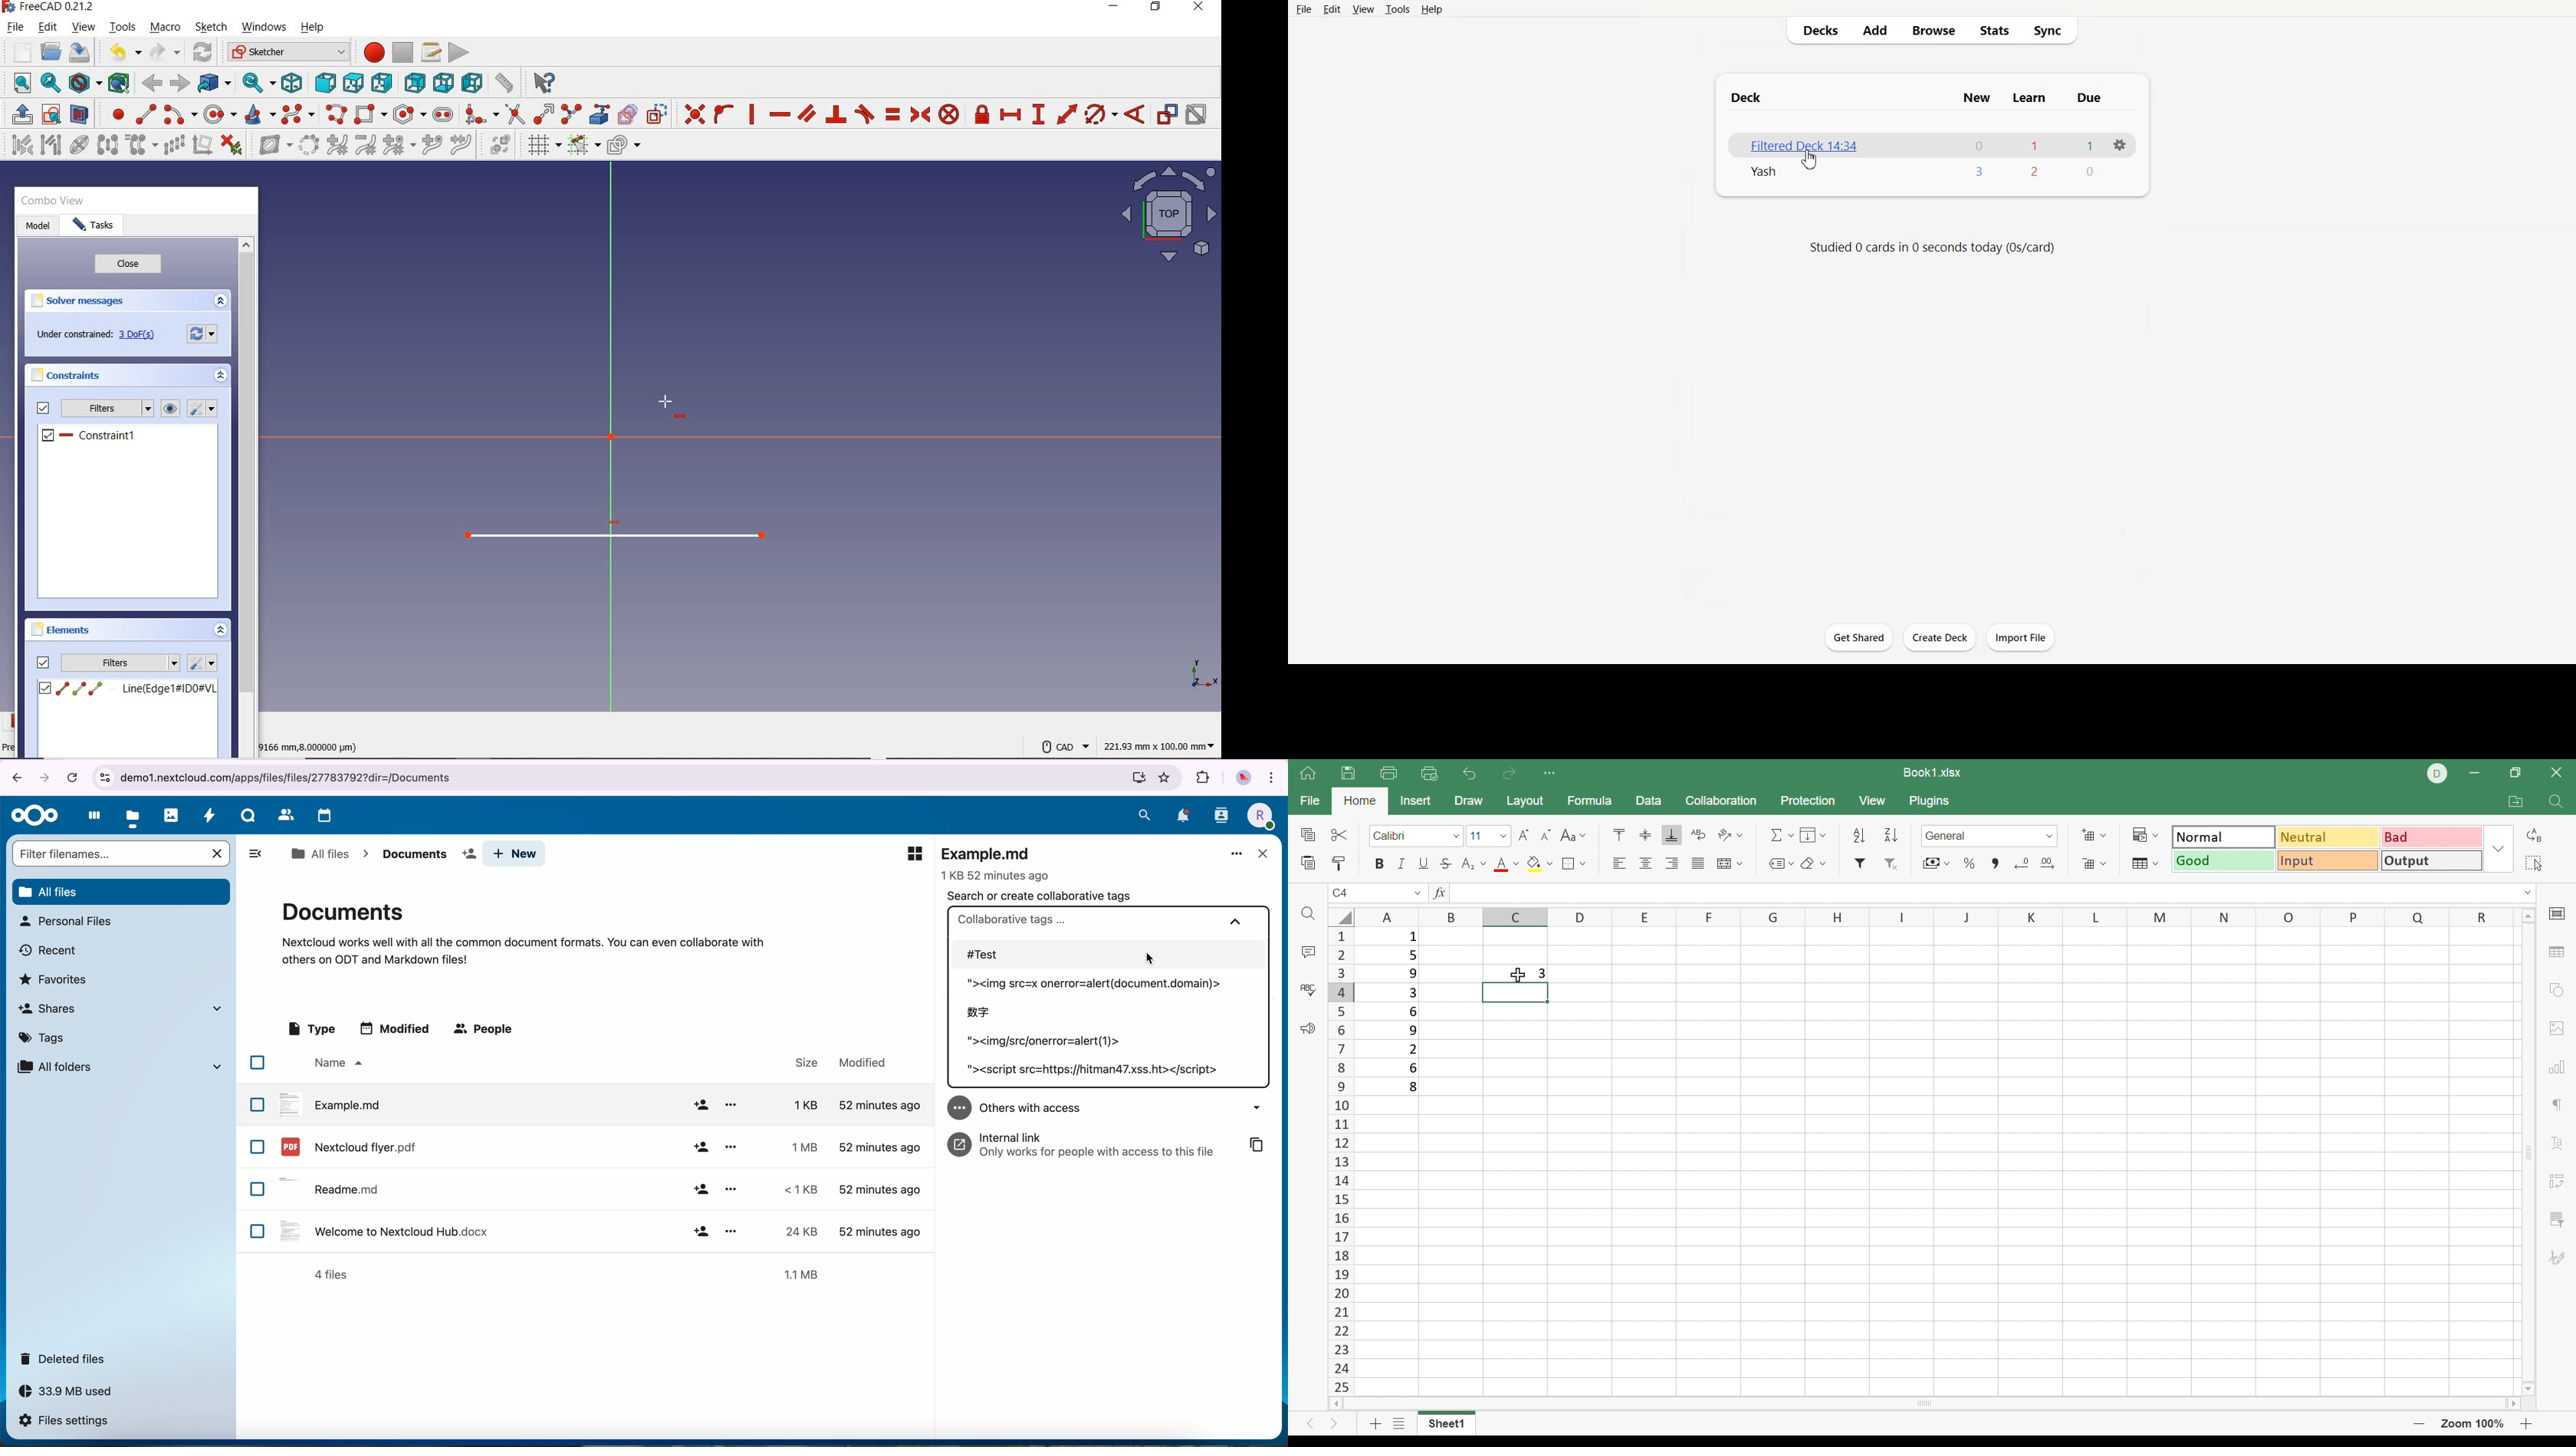 This screenshot has width=2576, height=1456. I want to click on all folders tab, so click(118, 1066).